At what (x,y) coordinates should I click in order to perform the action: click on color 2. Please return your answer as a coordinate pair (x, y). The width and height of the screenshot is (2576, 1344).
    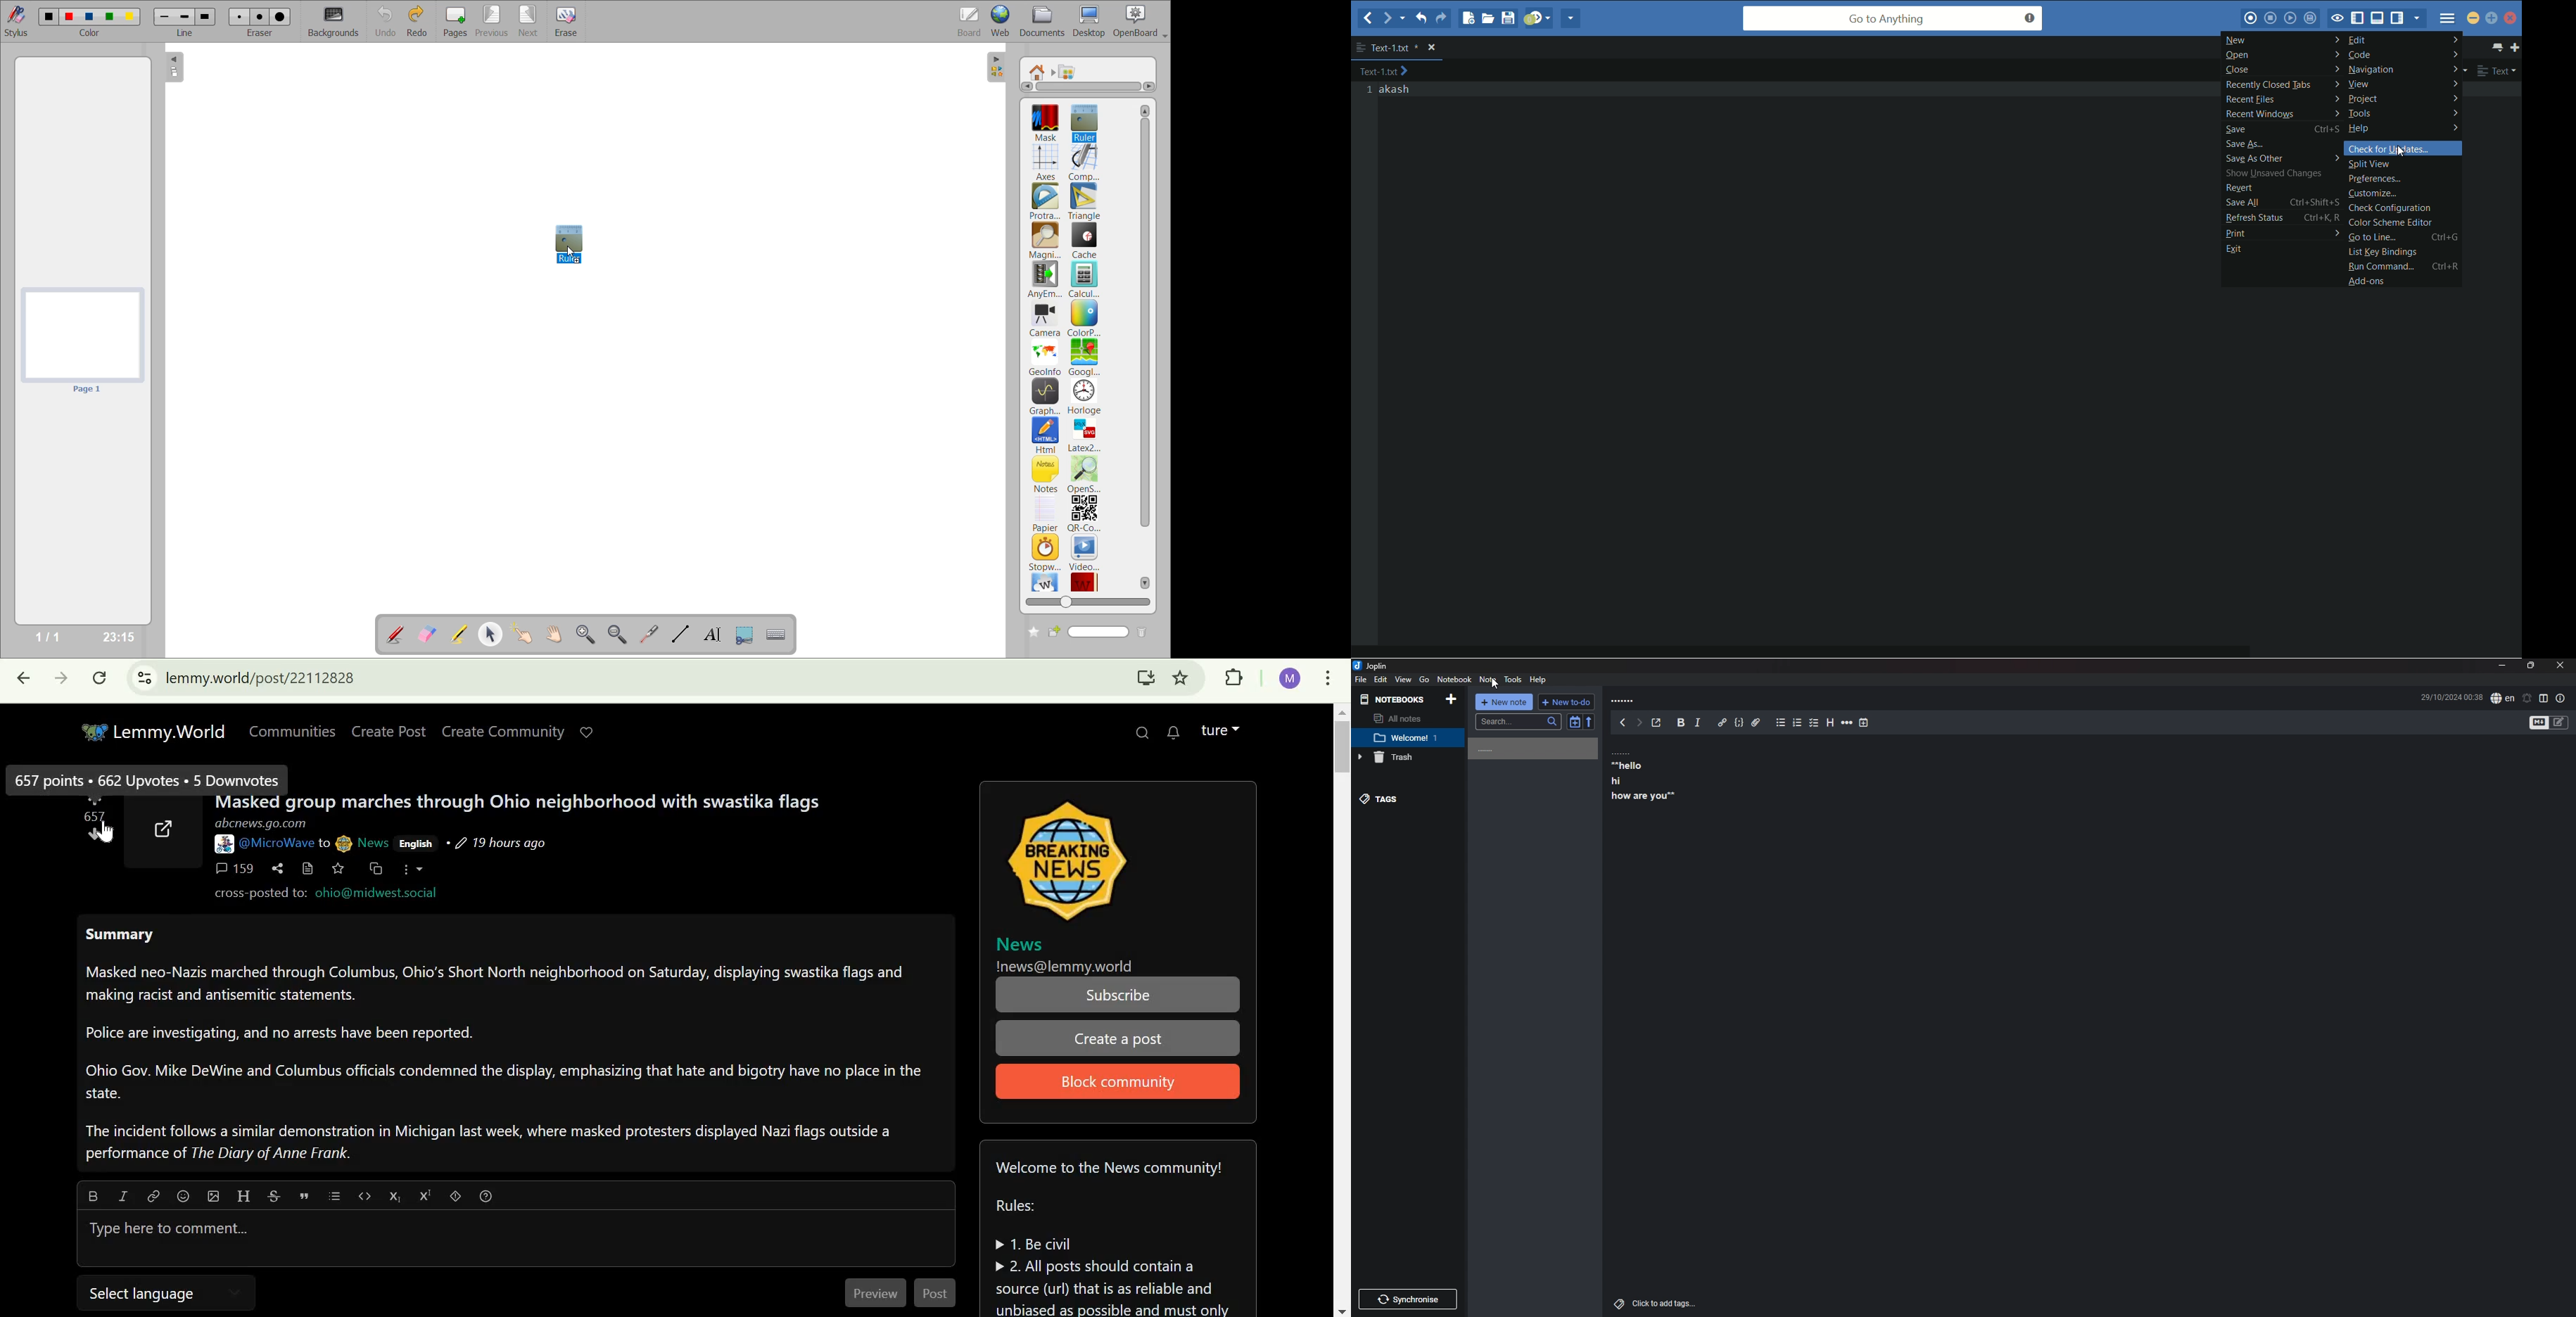
    Looking at the image, I should click on (69, 16).